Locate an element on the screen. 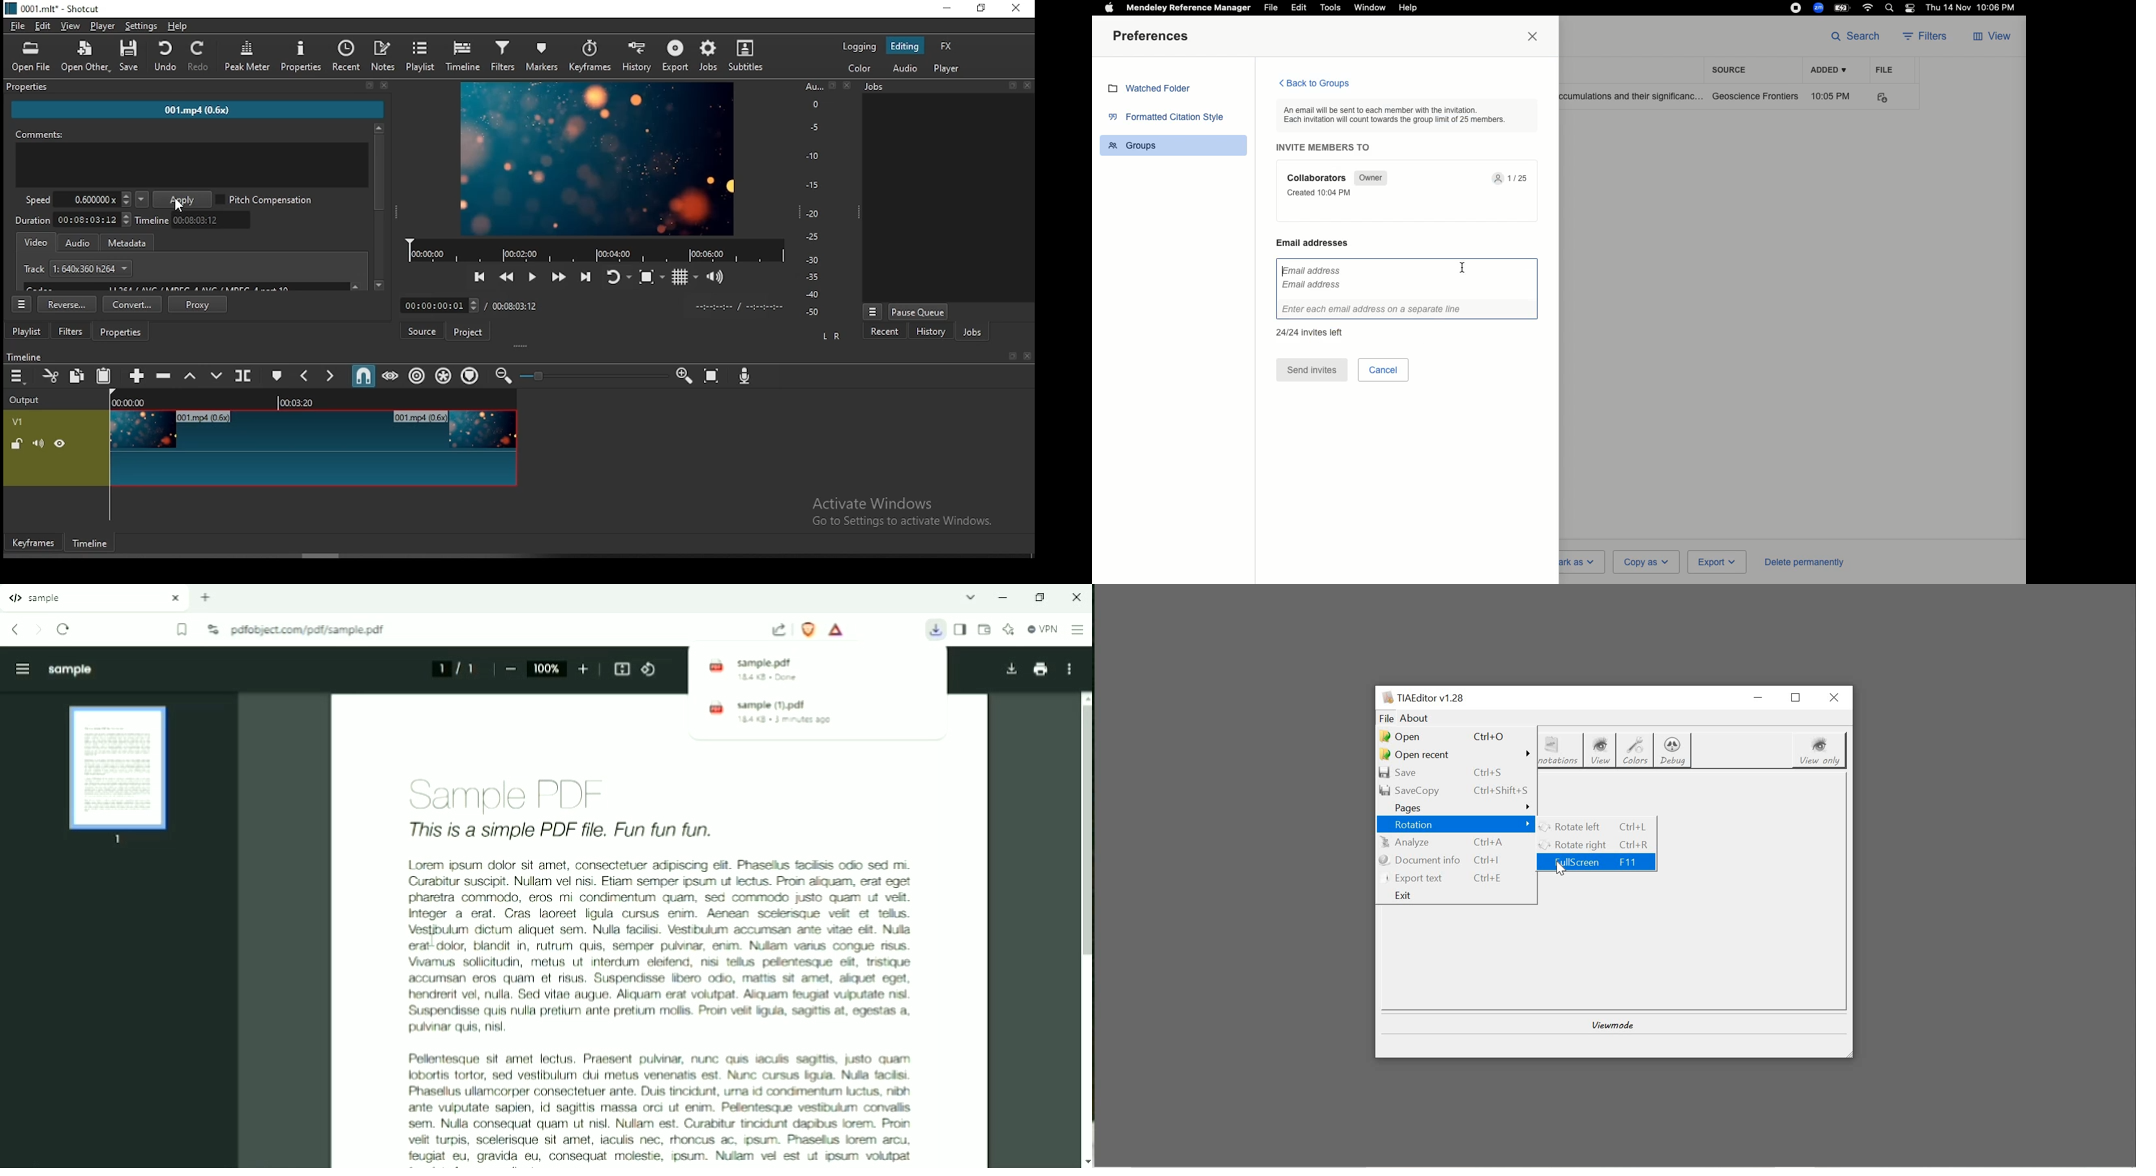 Image resolution: width=2156 pixels, height=1176 pixels. icon and file name is located at coordinates (53, 9).